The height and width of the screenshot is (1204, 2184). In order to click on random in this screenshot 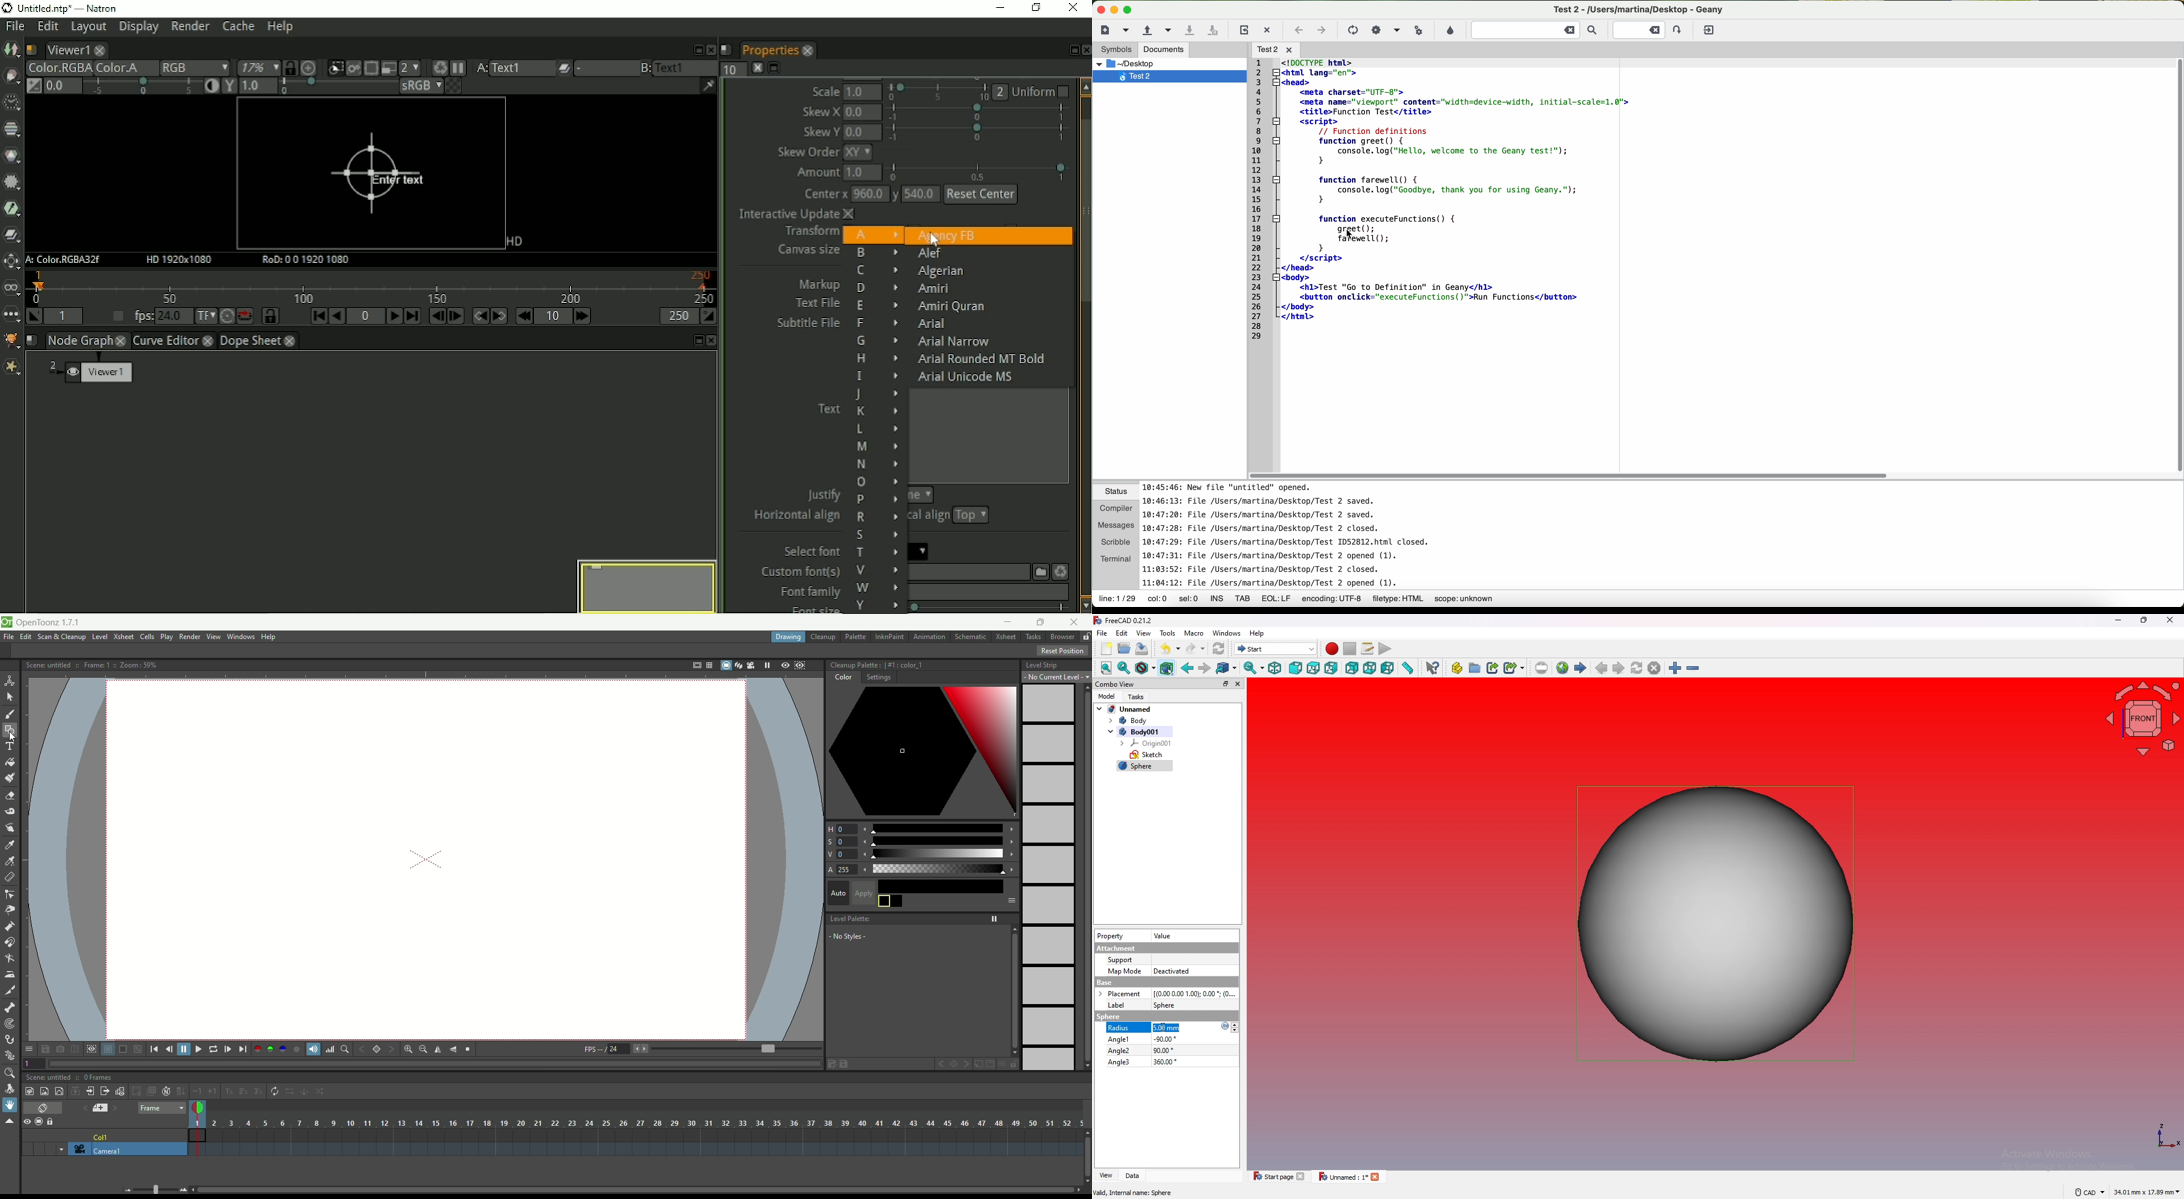, I will do `click(323, 1093)`.